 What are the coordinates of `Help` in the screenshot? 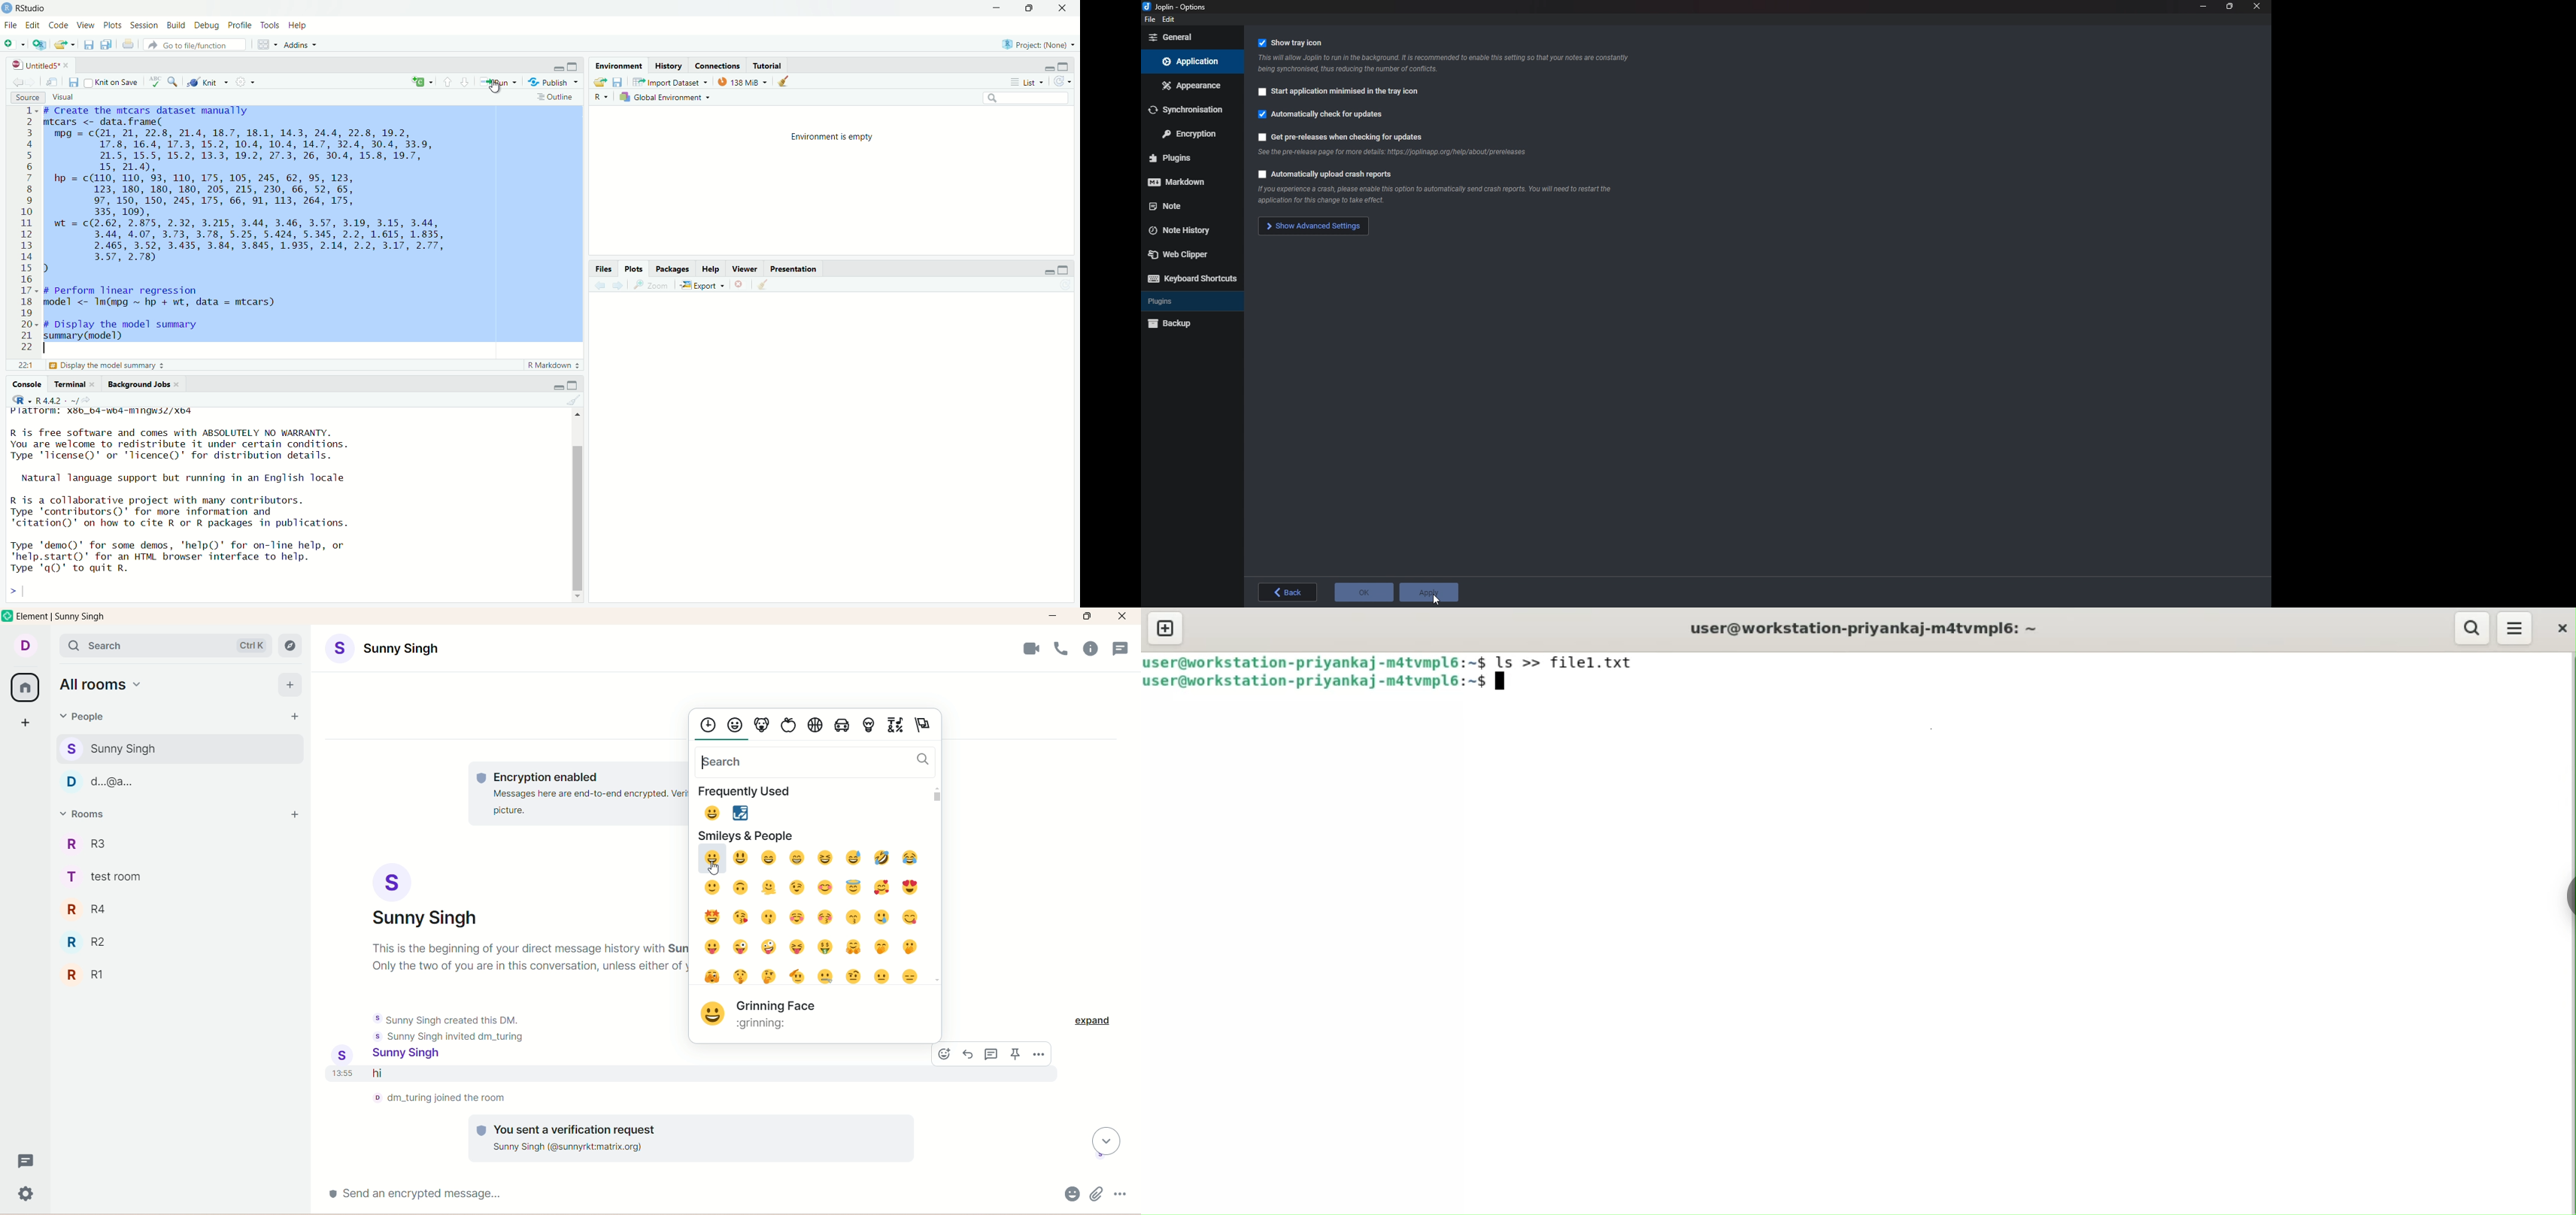 It's located at (711, 269).